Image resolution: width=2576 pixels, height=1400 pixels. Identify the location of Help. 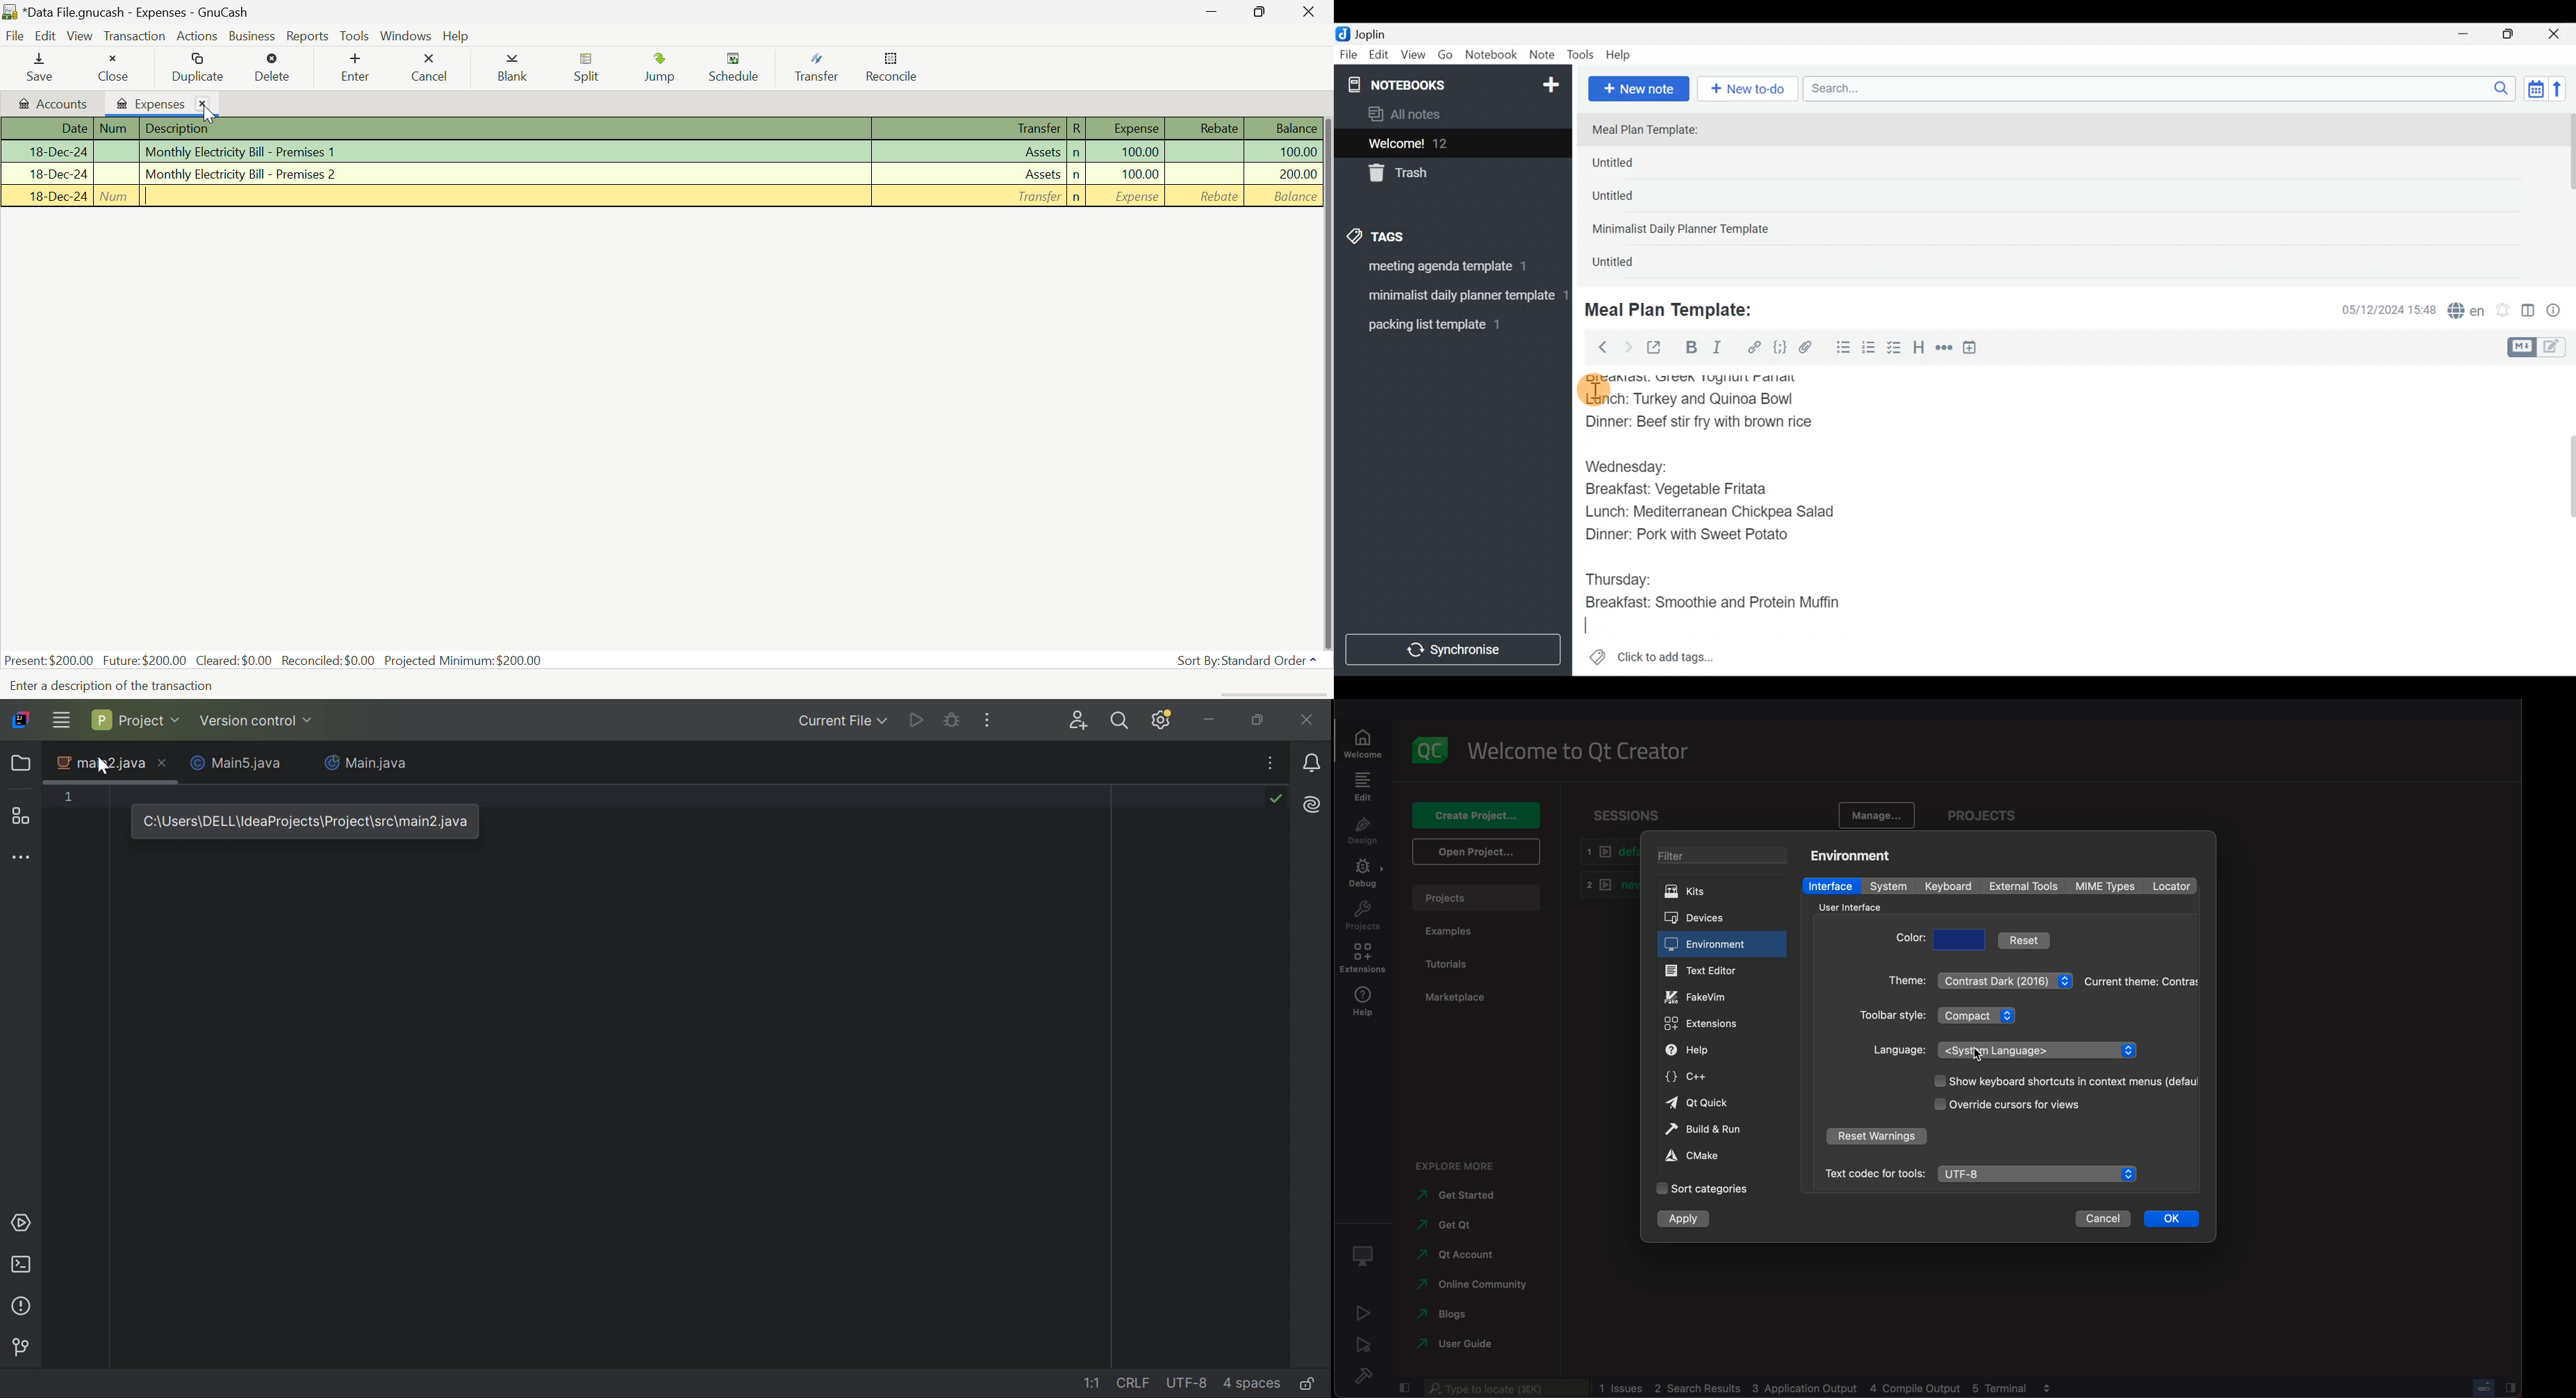
(1623, 52).